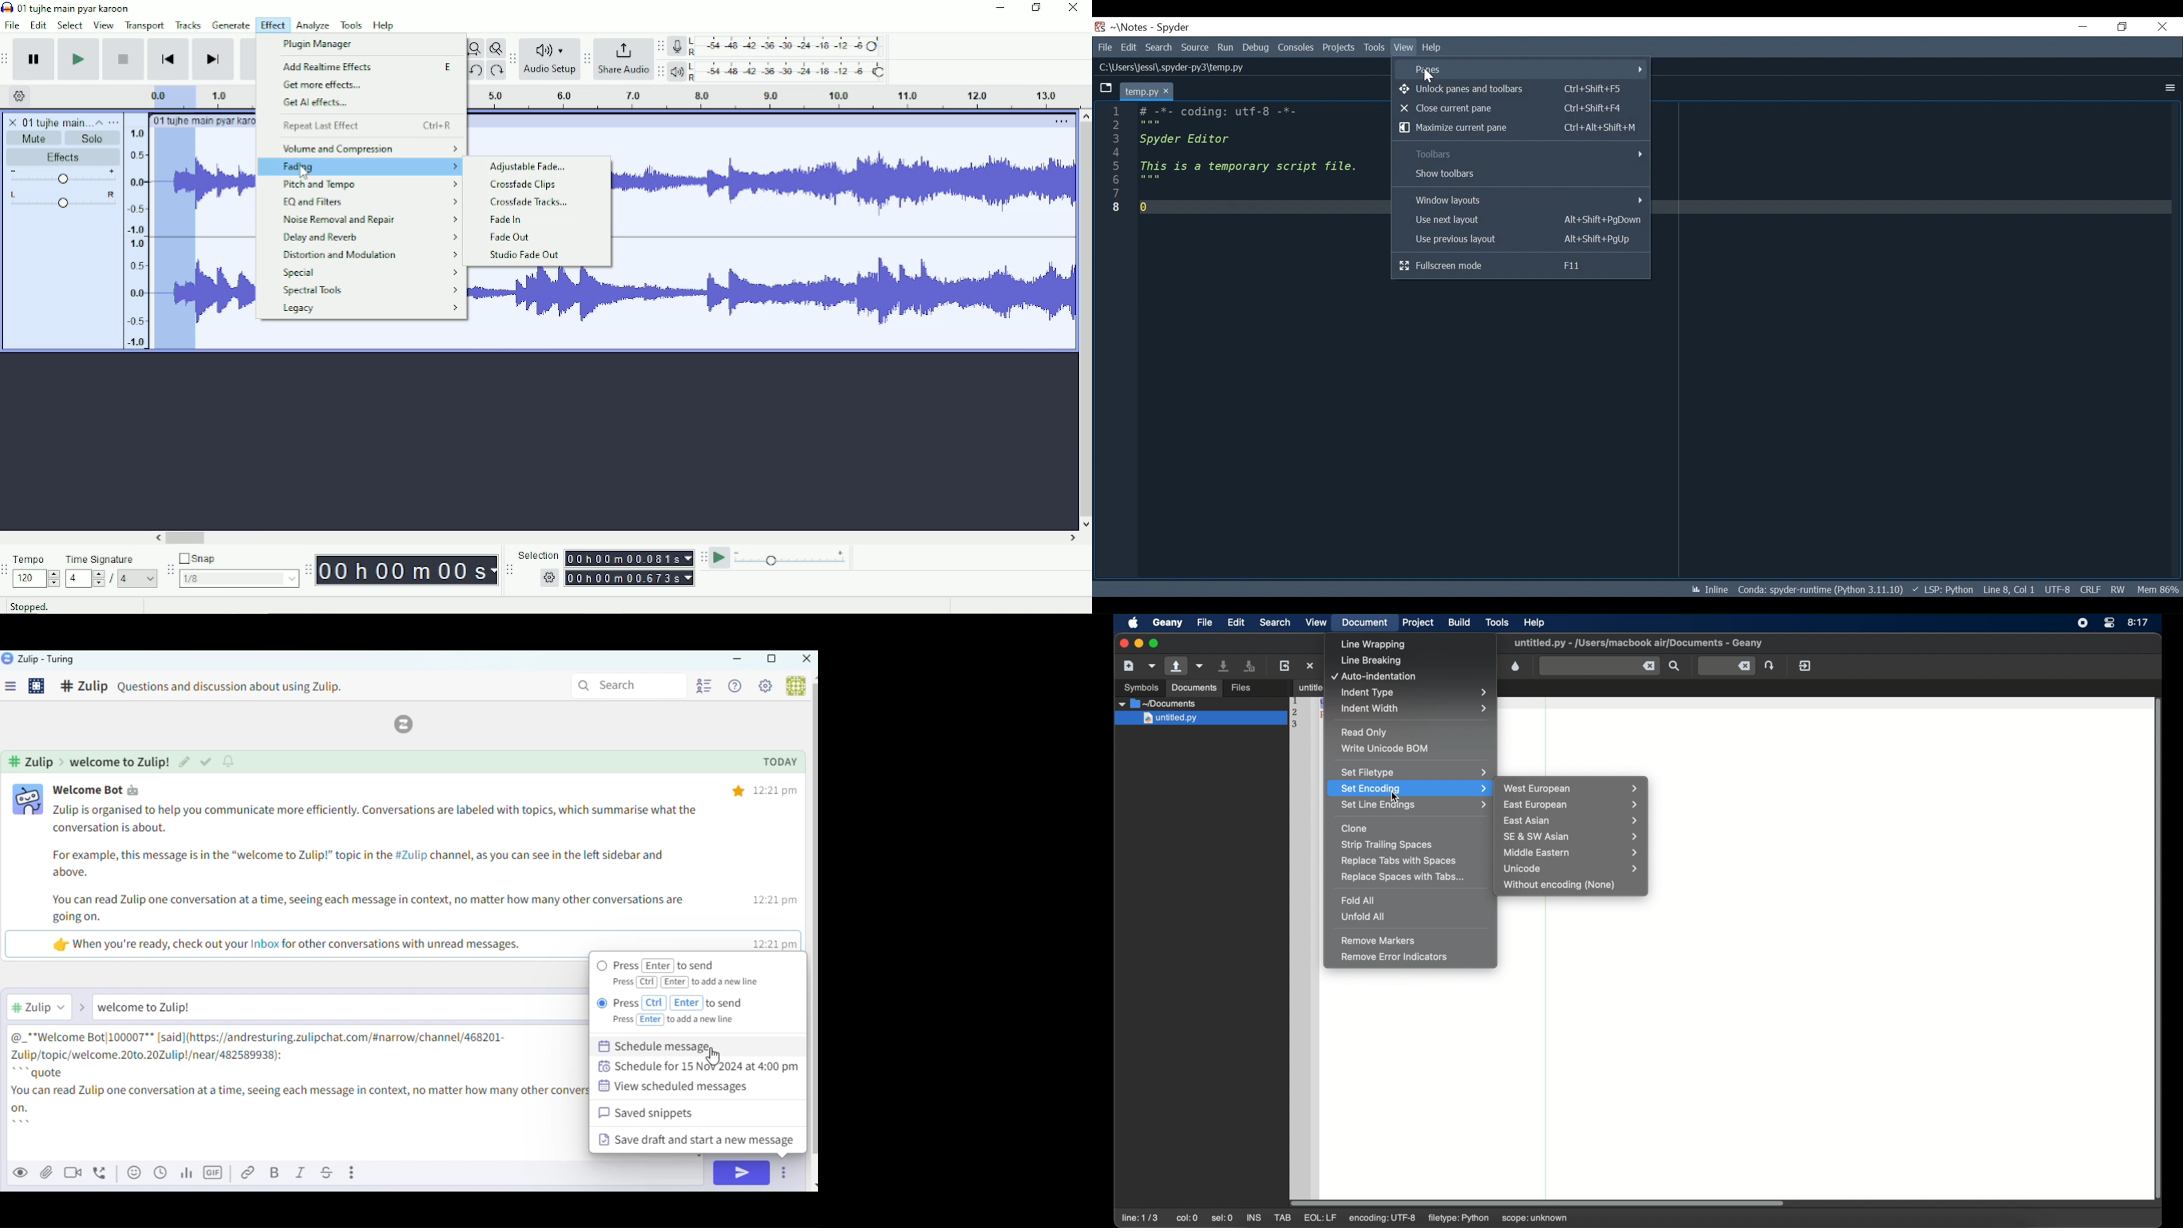 The height and width of the screenshot is (1232, 2184). I want to click on Unlock panes and toolbars, so click(1518, 89).